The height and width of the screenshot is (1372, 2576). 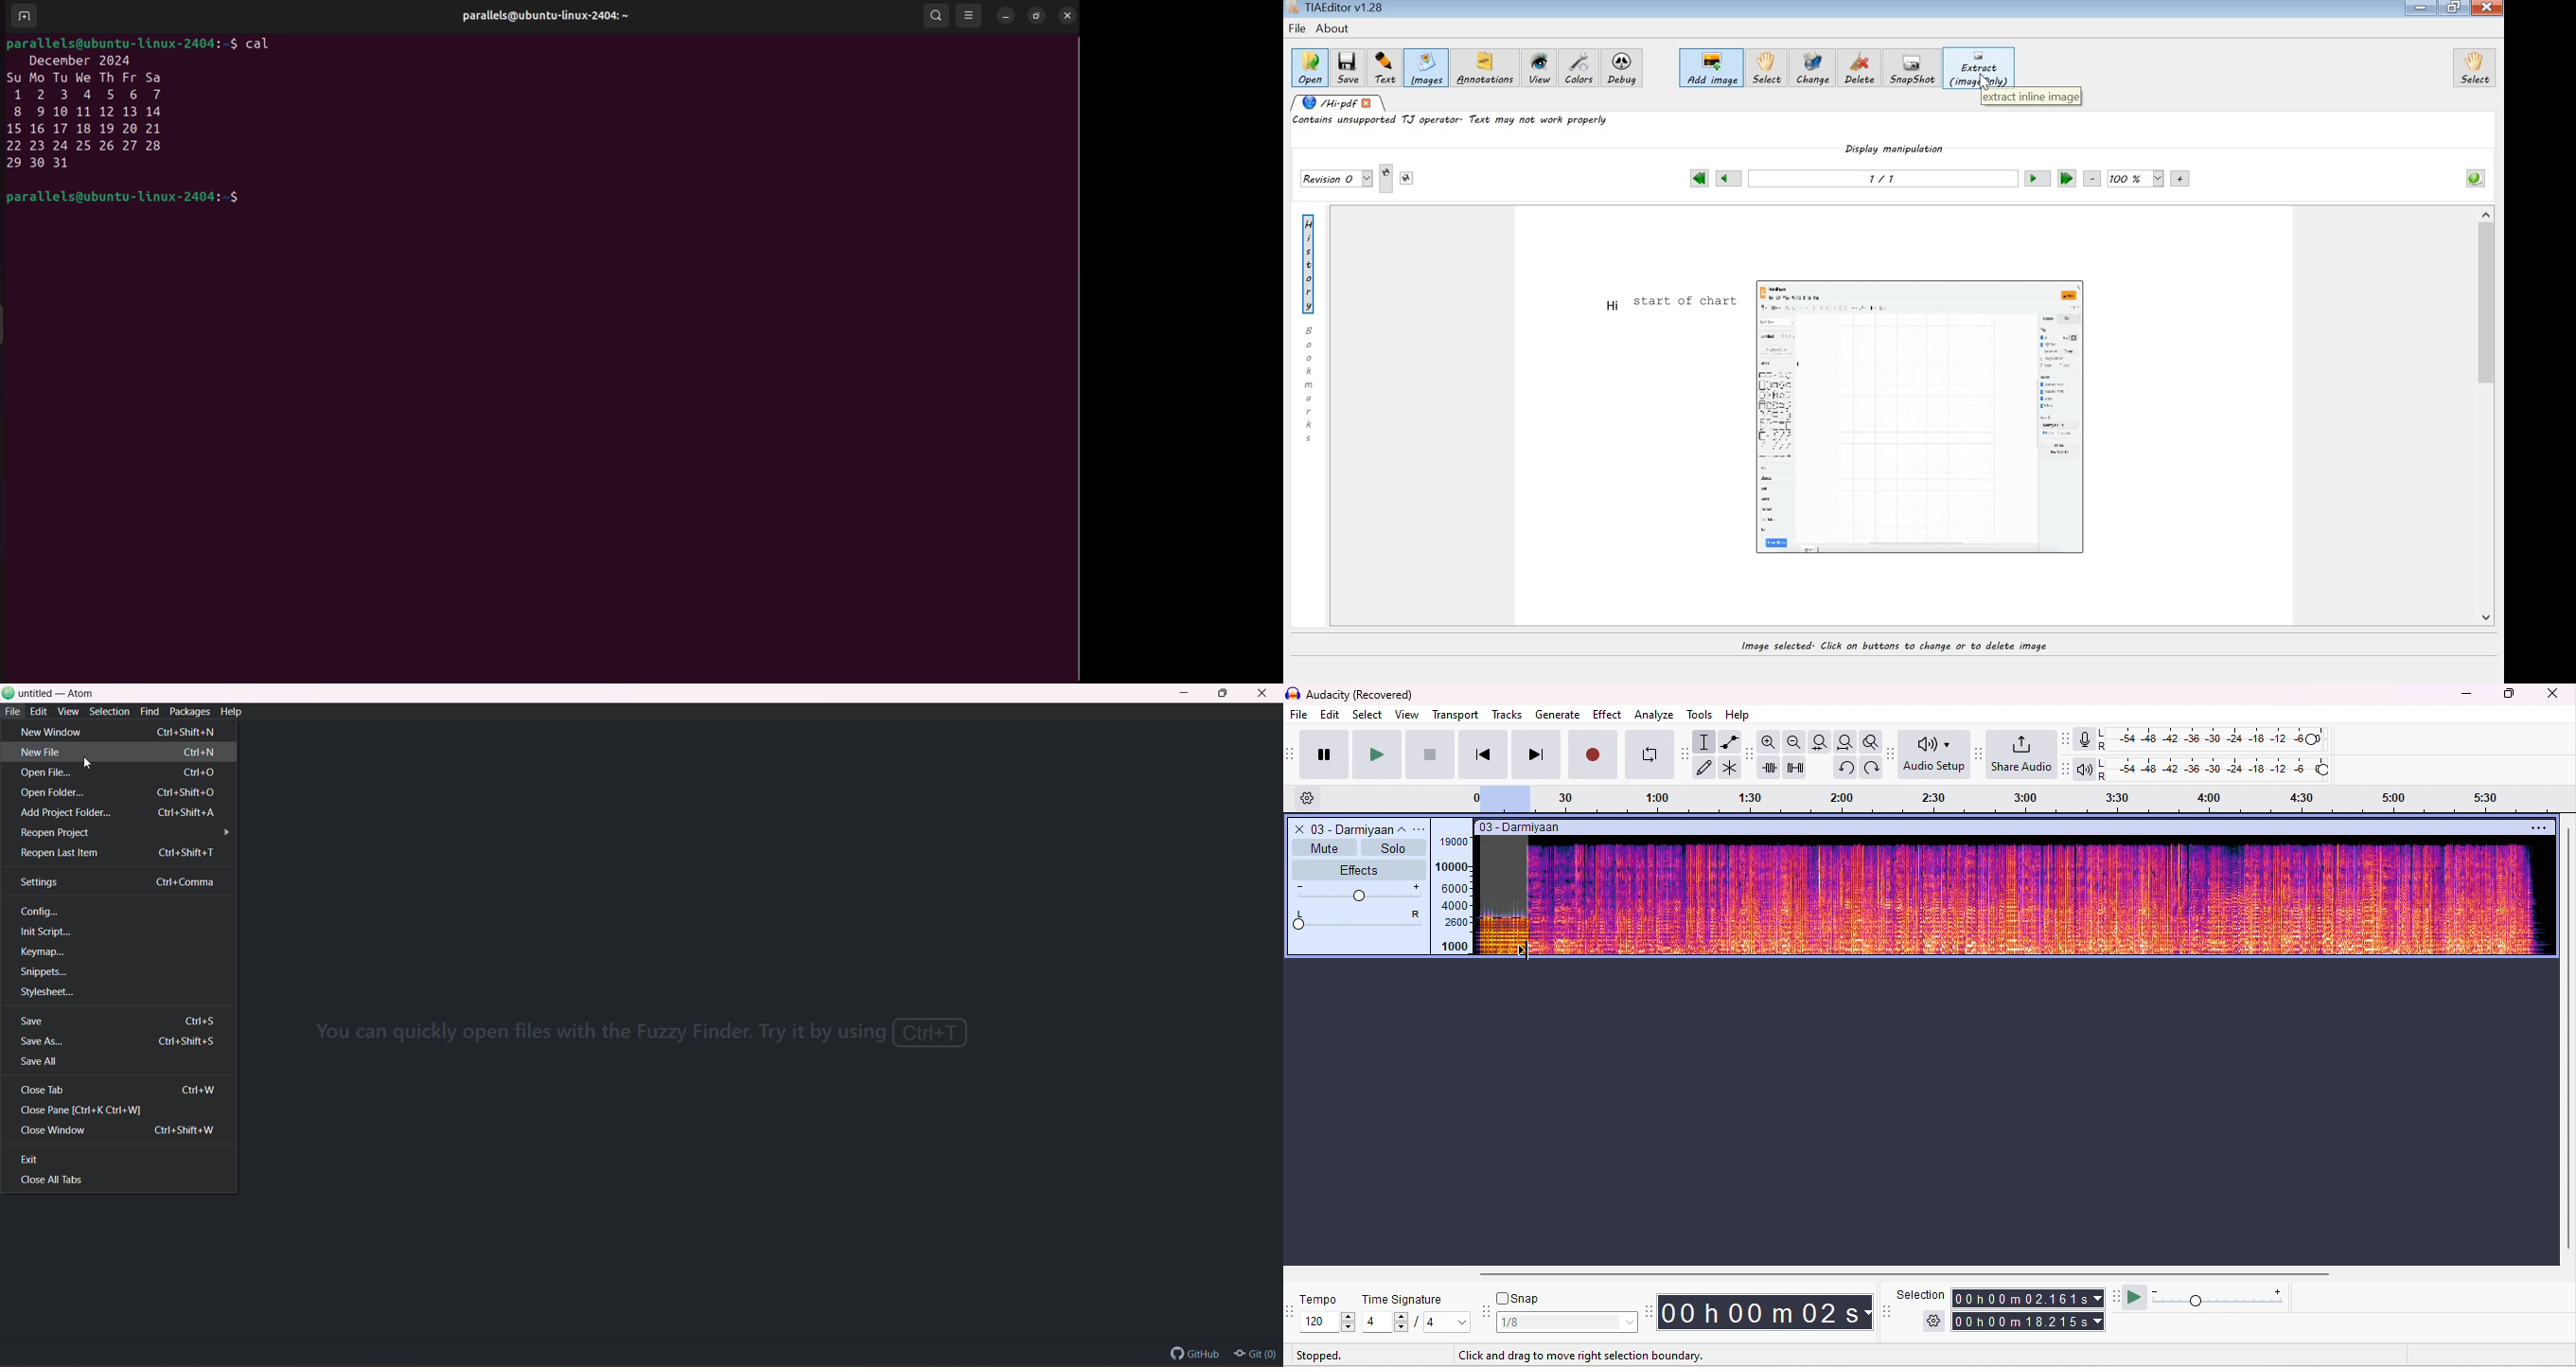 I want to click on horizontal scroll bar, so click(x=1912, y=1272).